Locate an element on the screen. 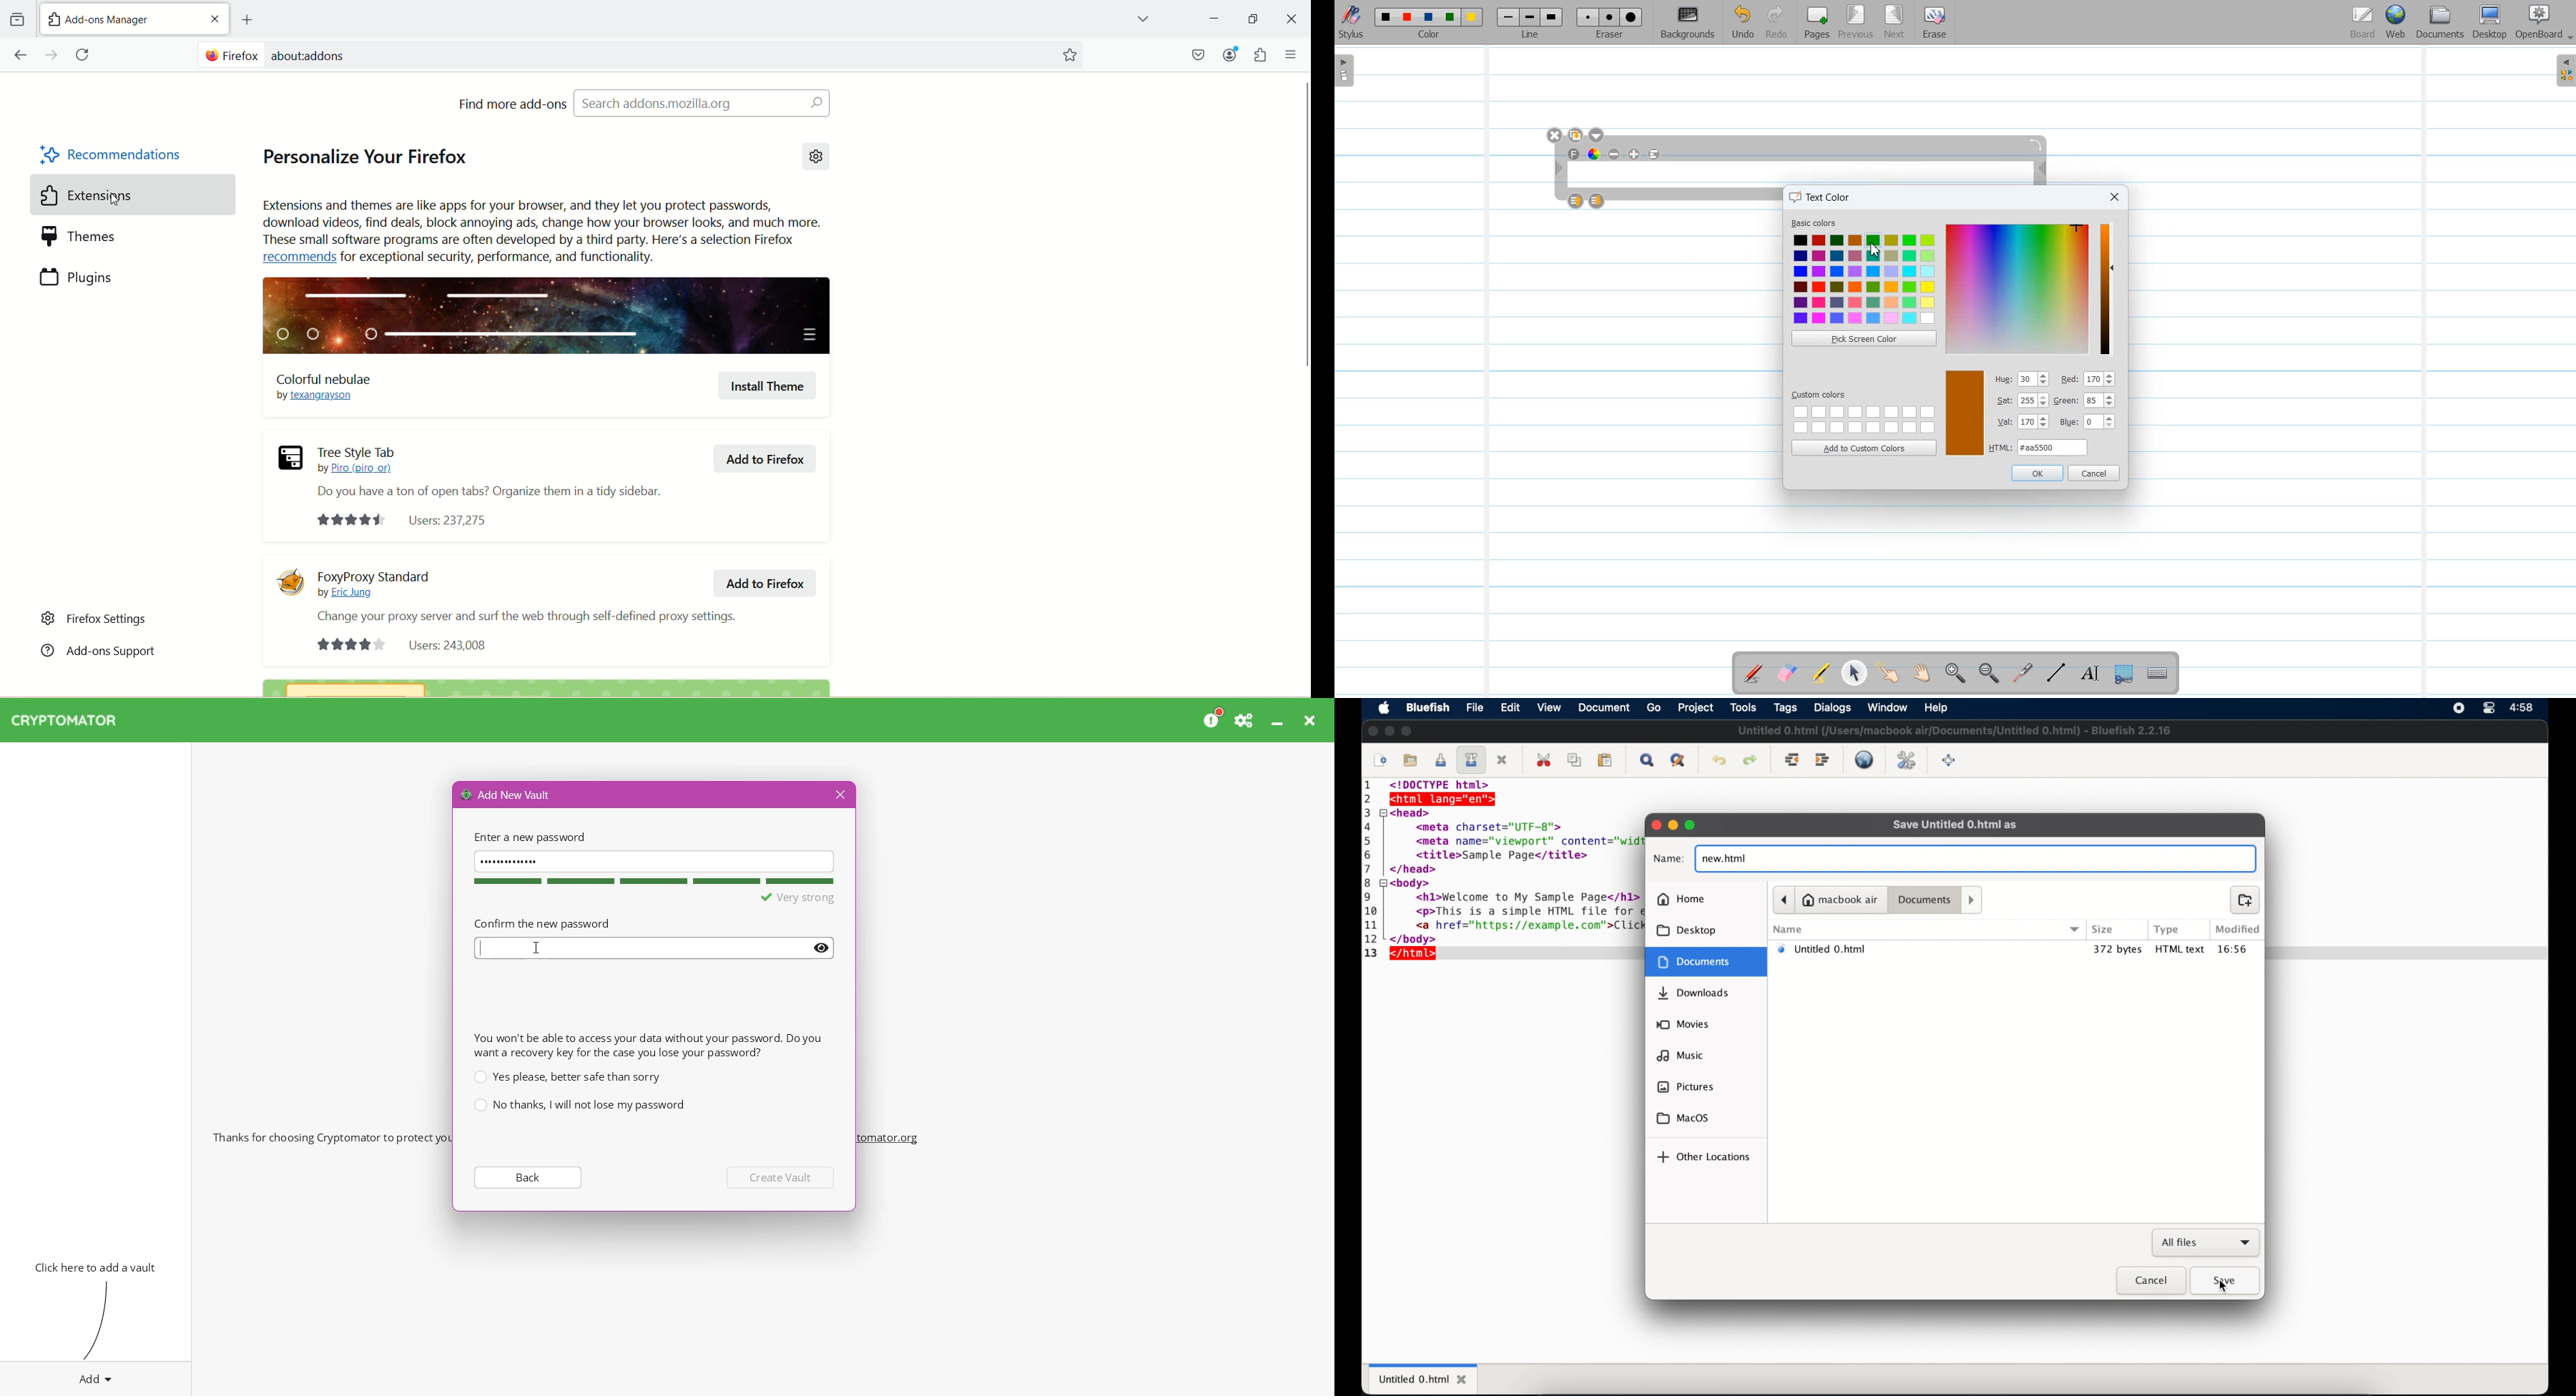 This screenshot has height=1400, width=2576. document is located at coordinates (1704, 962).